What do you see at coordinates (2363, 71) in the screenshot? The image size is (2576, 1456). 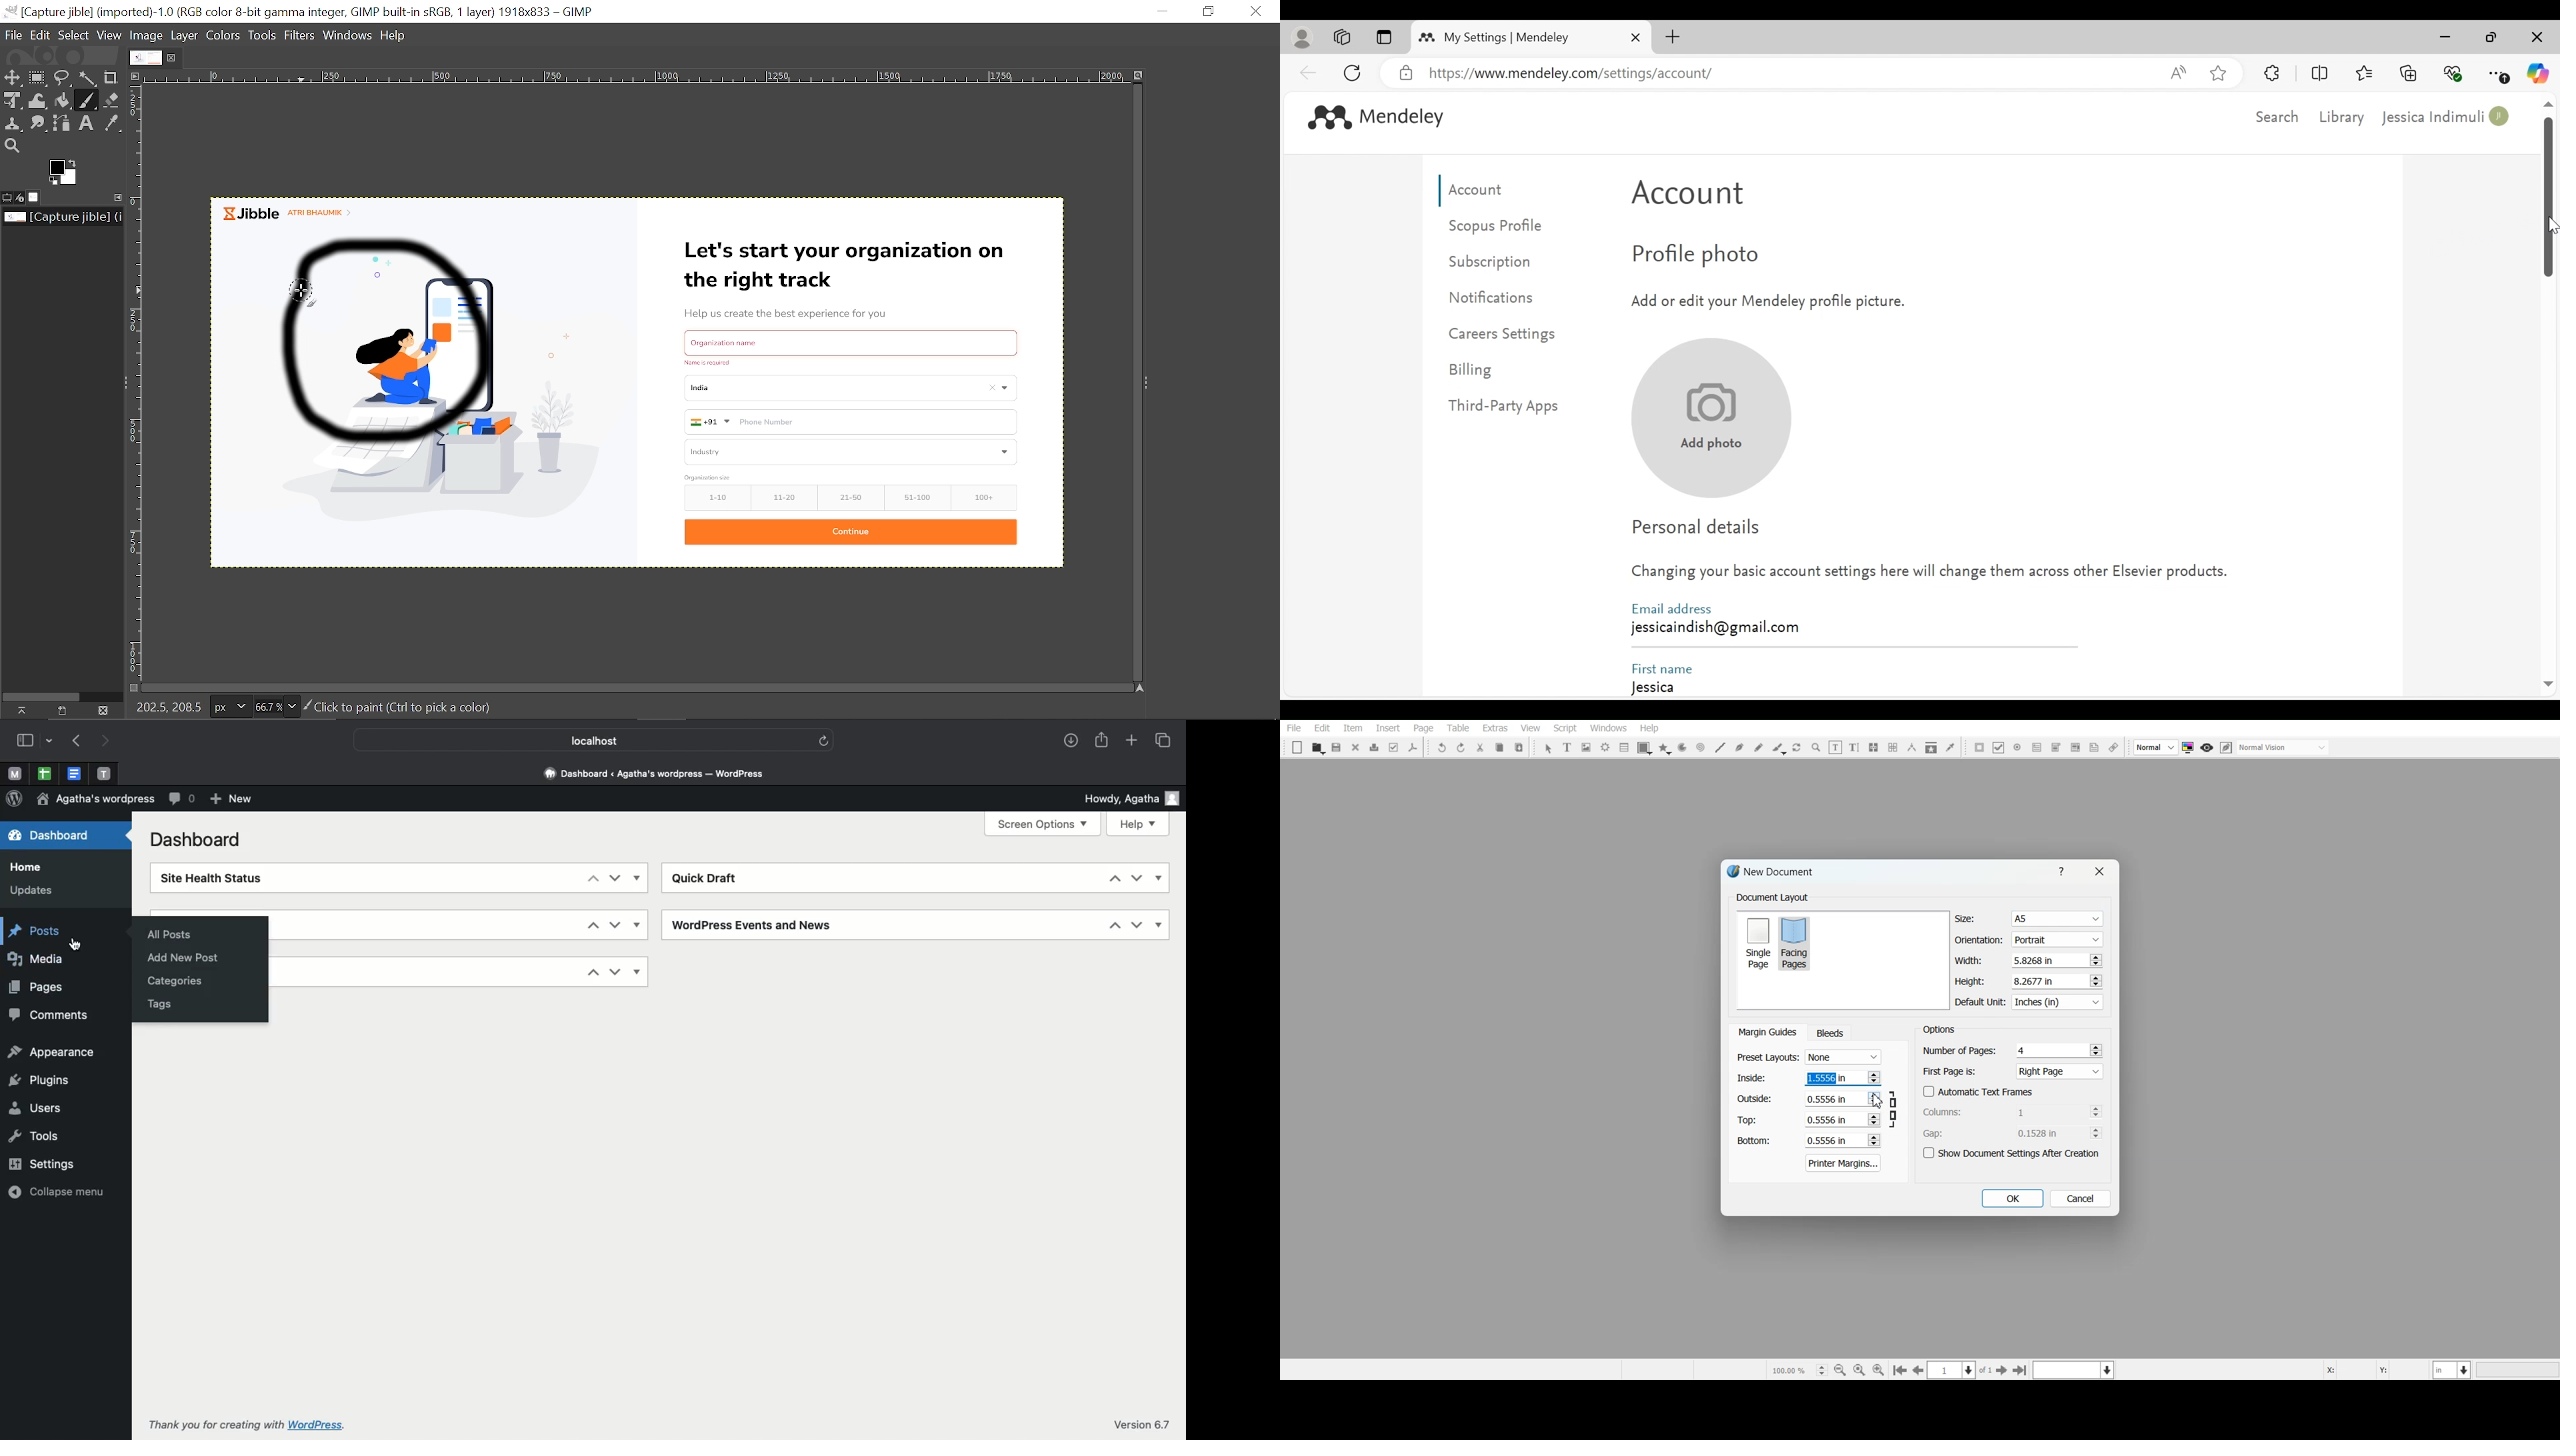 I see `Favorites` at bounding box center [2363, 71].